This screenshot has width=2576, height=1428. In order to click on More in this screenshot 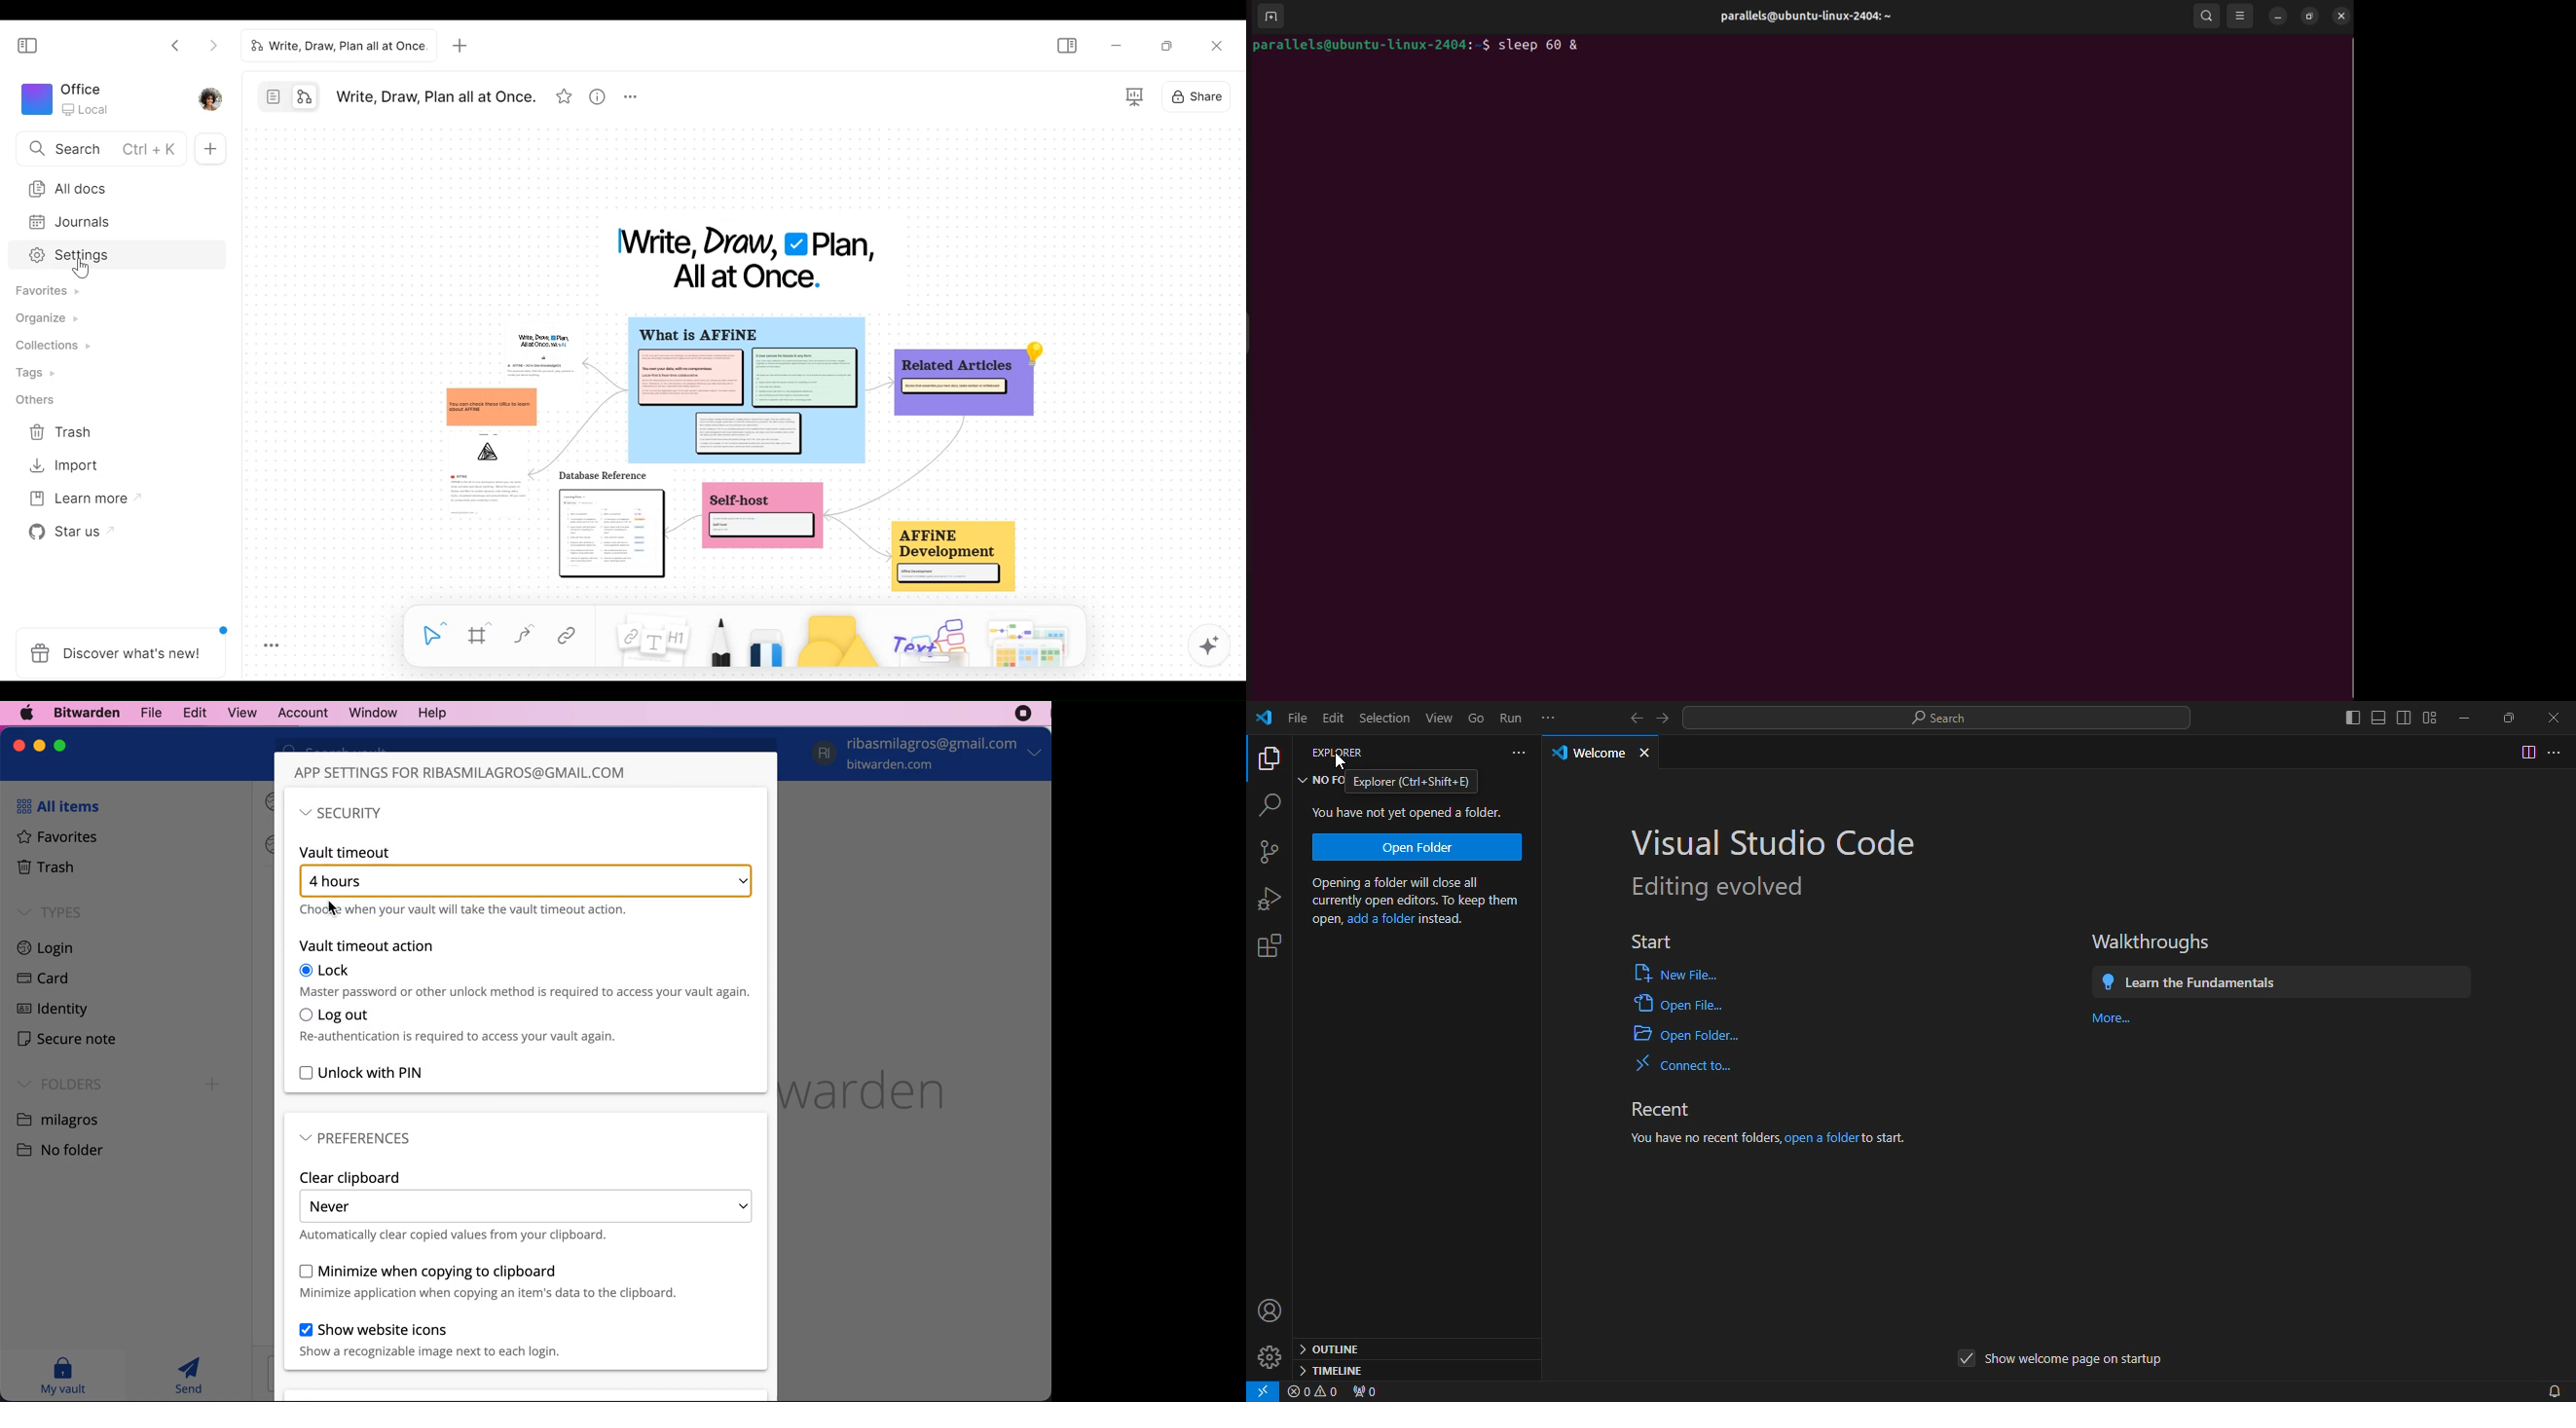, I will do `click(2110, 1017)`.